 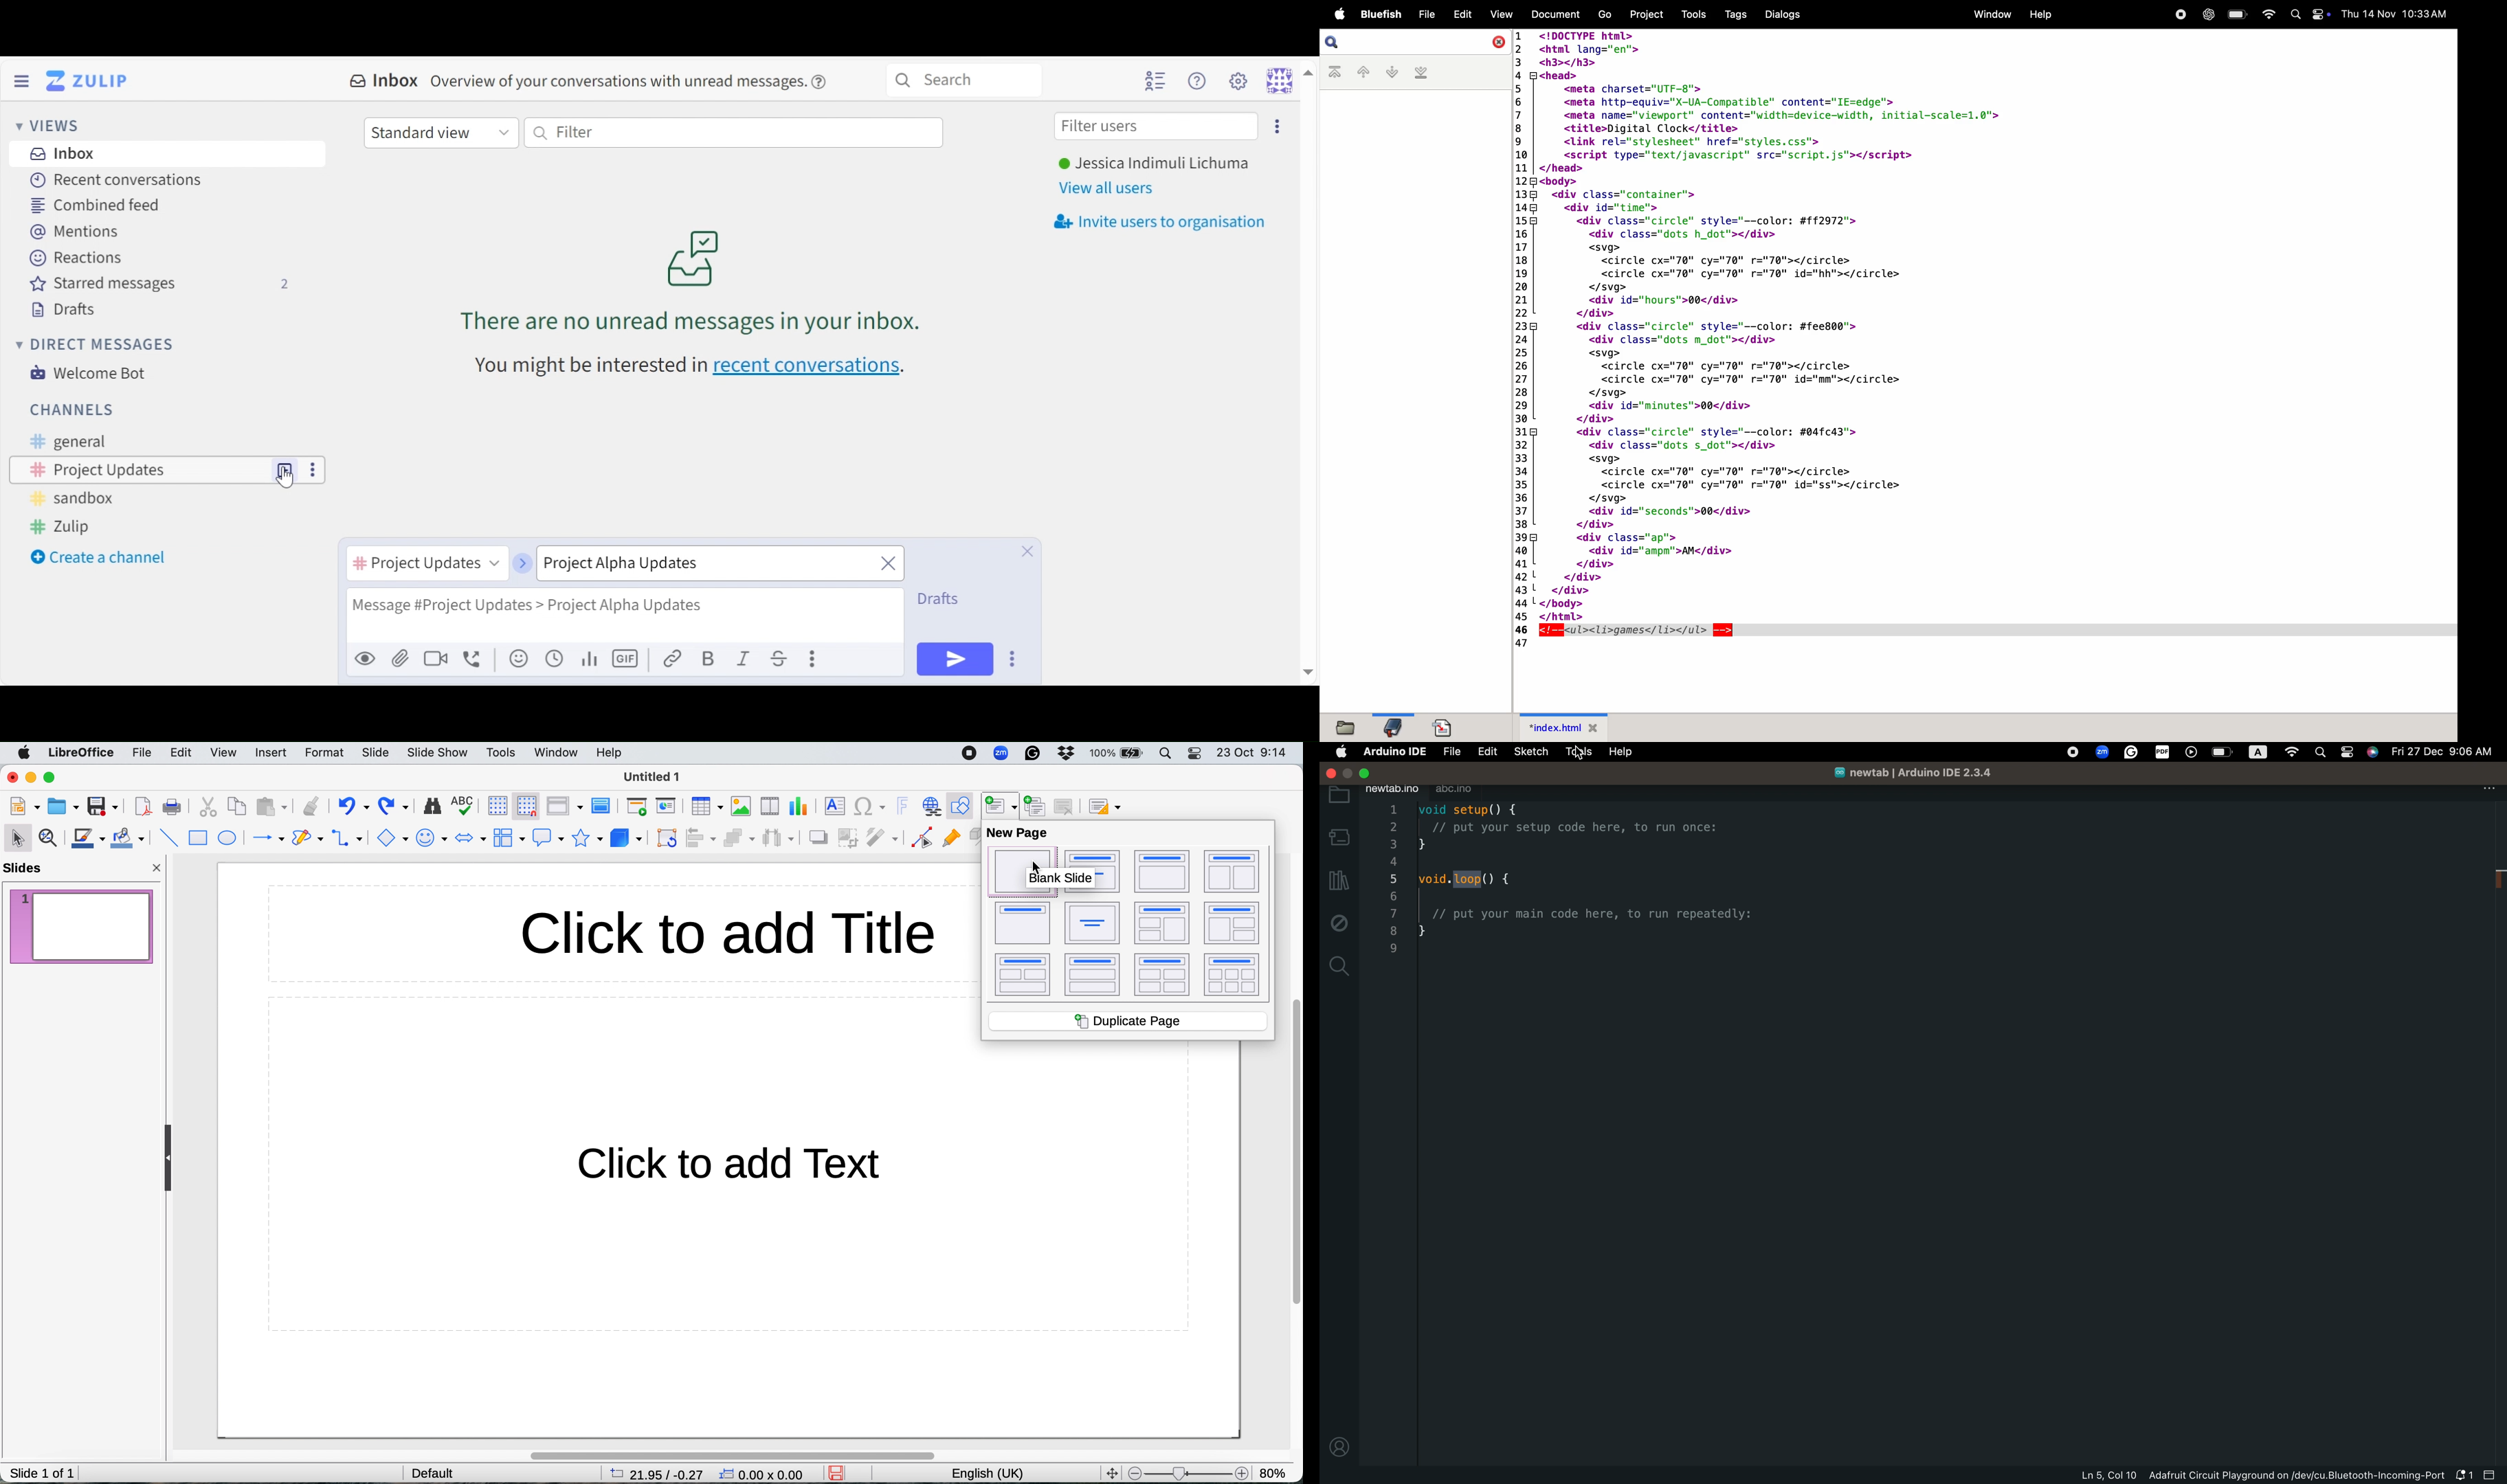 I want to click on link, so click(x=673, y=658).